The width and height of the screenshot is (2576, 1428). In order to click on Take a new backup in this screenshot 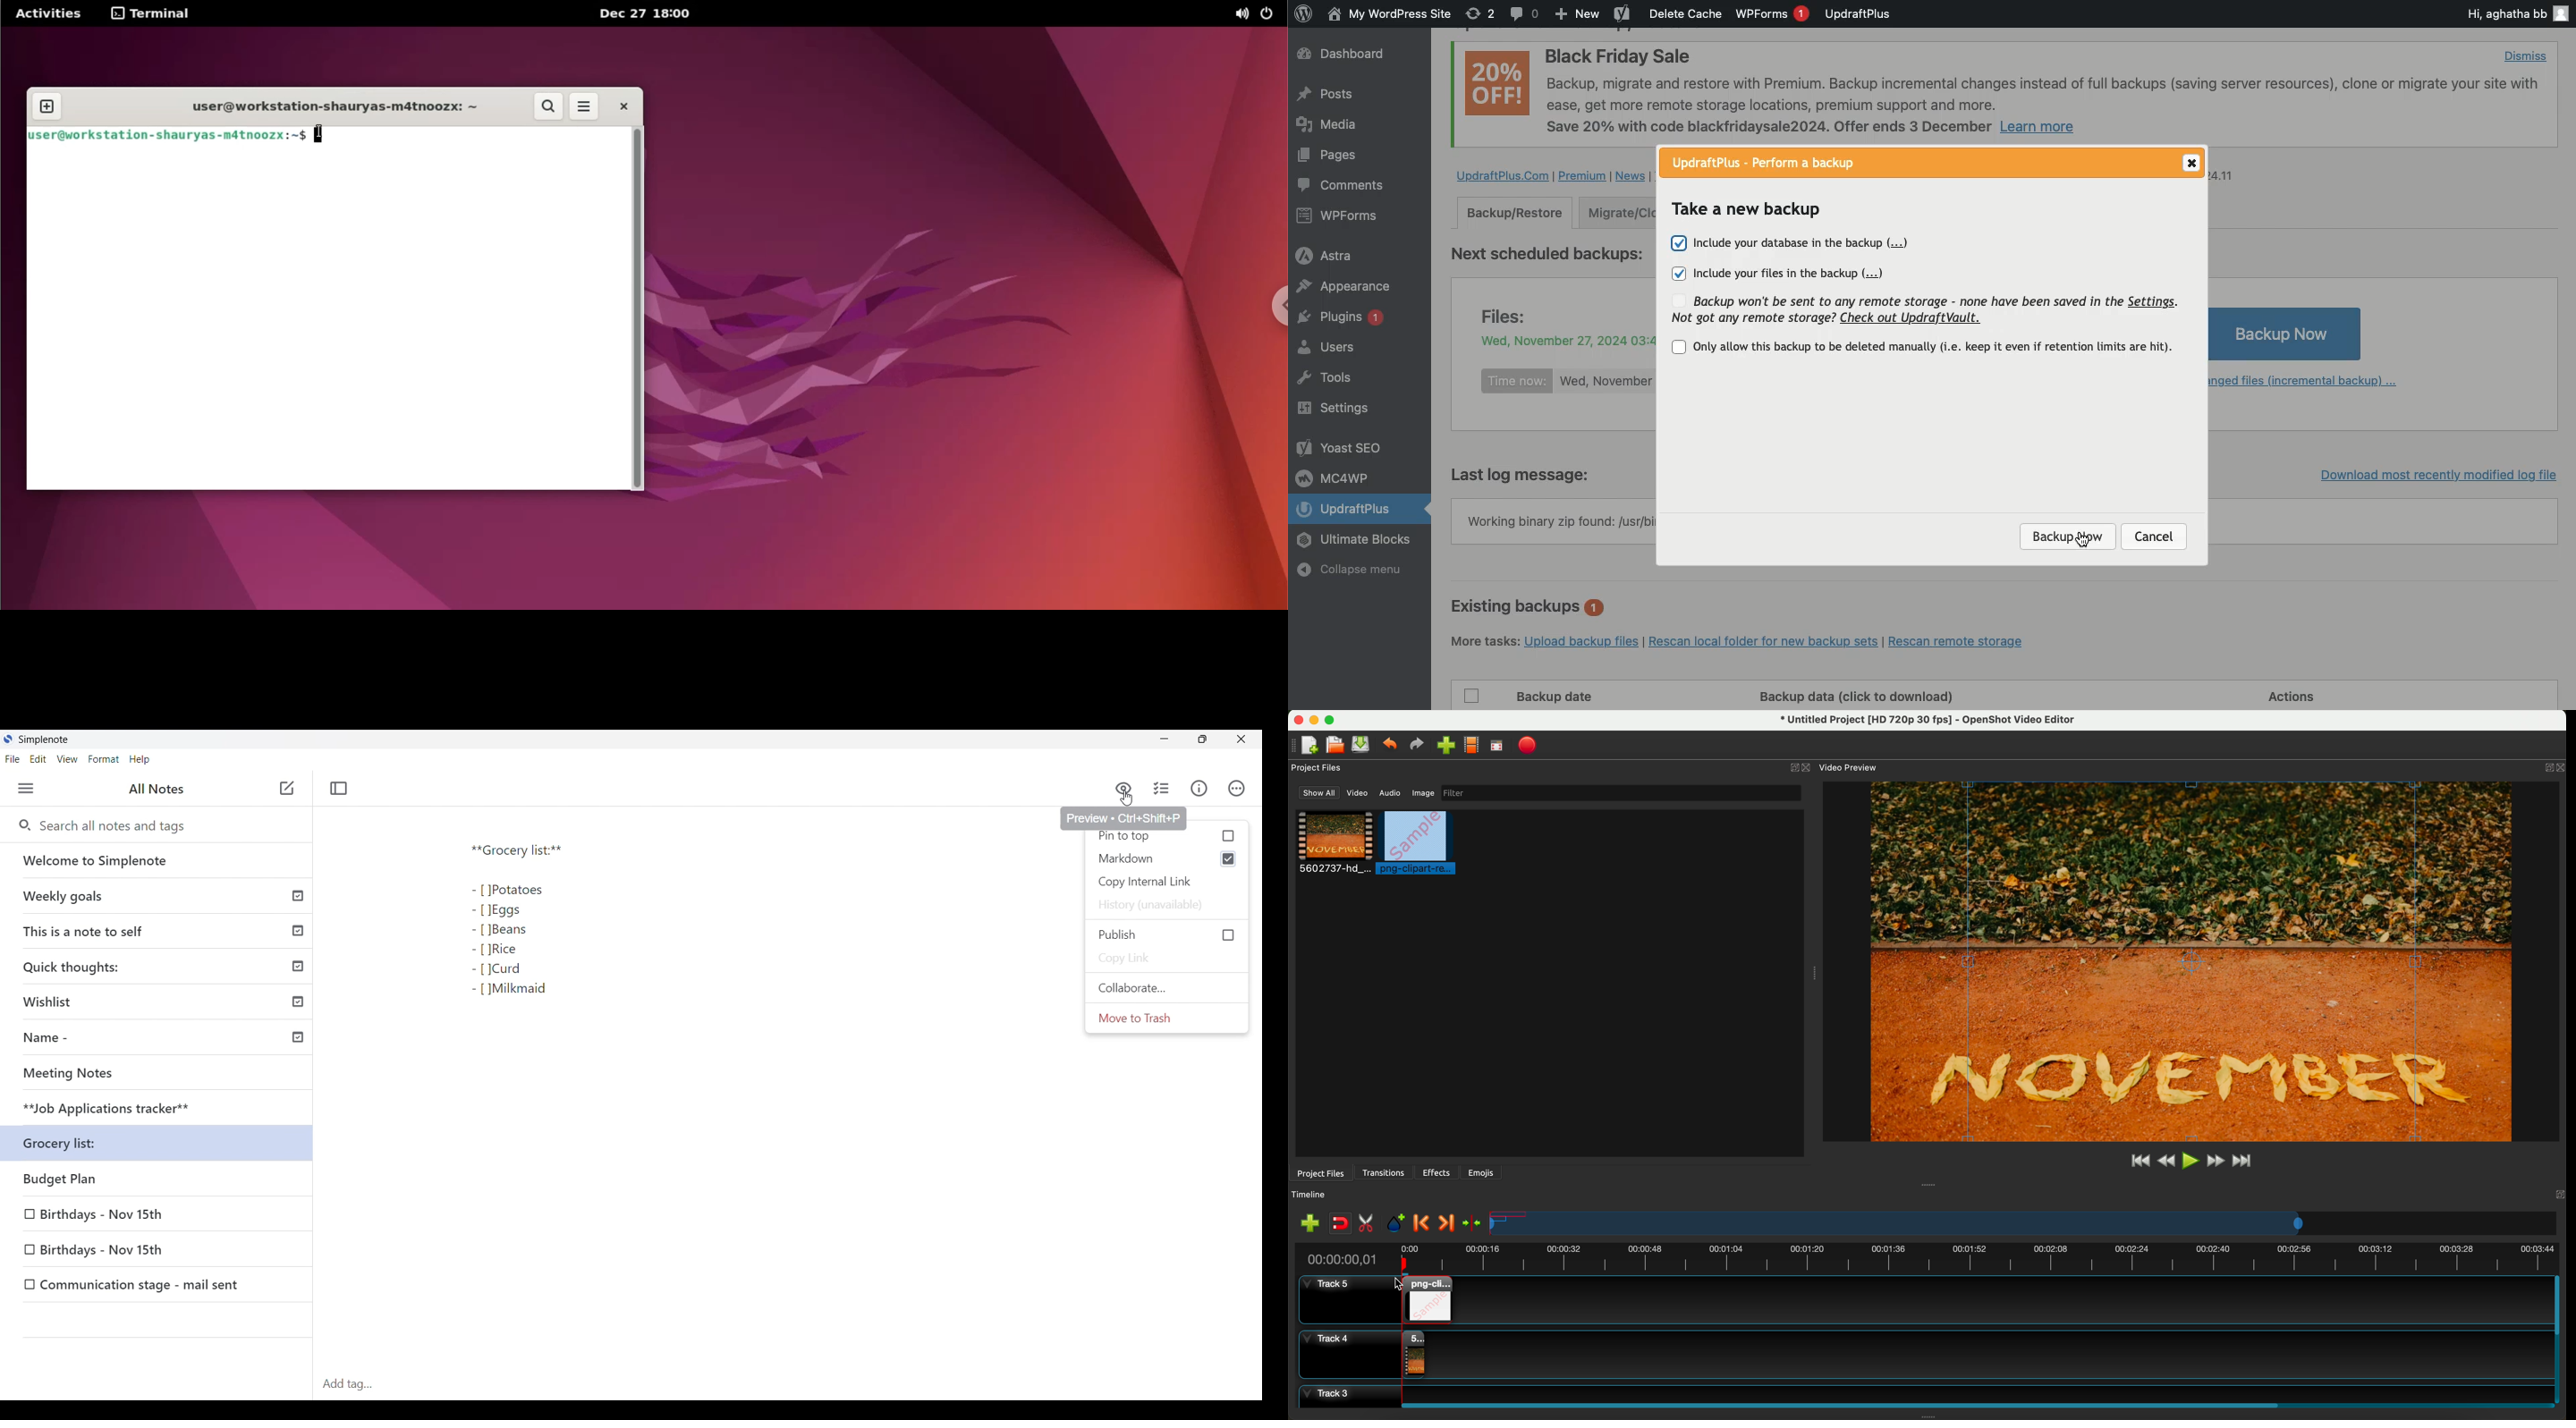, I will do `click(1749, 211)`.